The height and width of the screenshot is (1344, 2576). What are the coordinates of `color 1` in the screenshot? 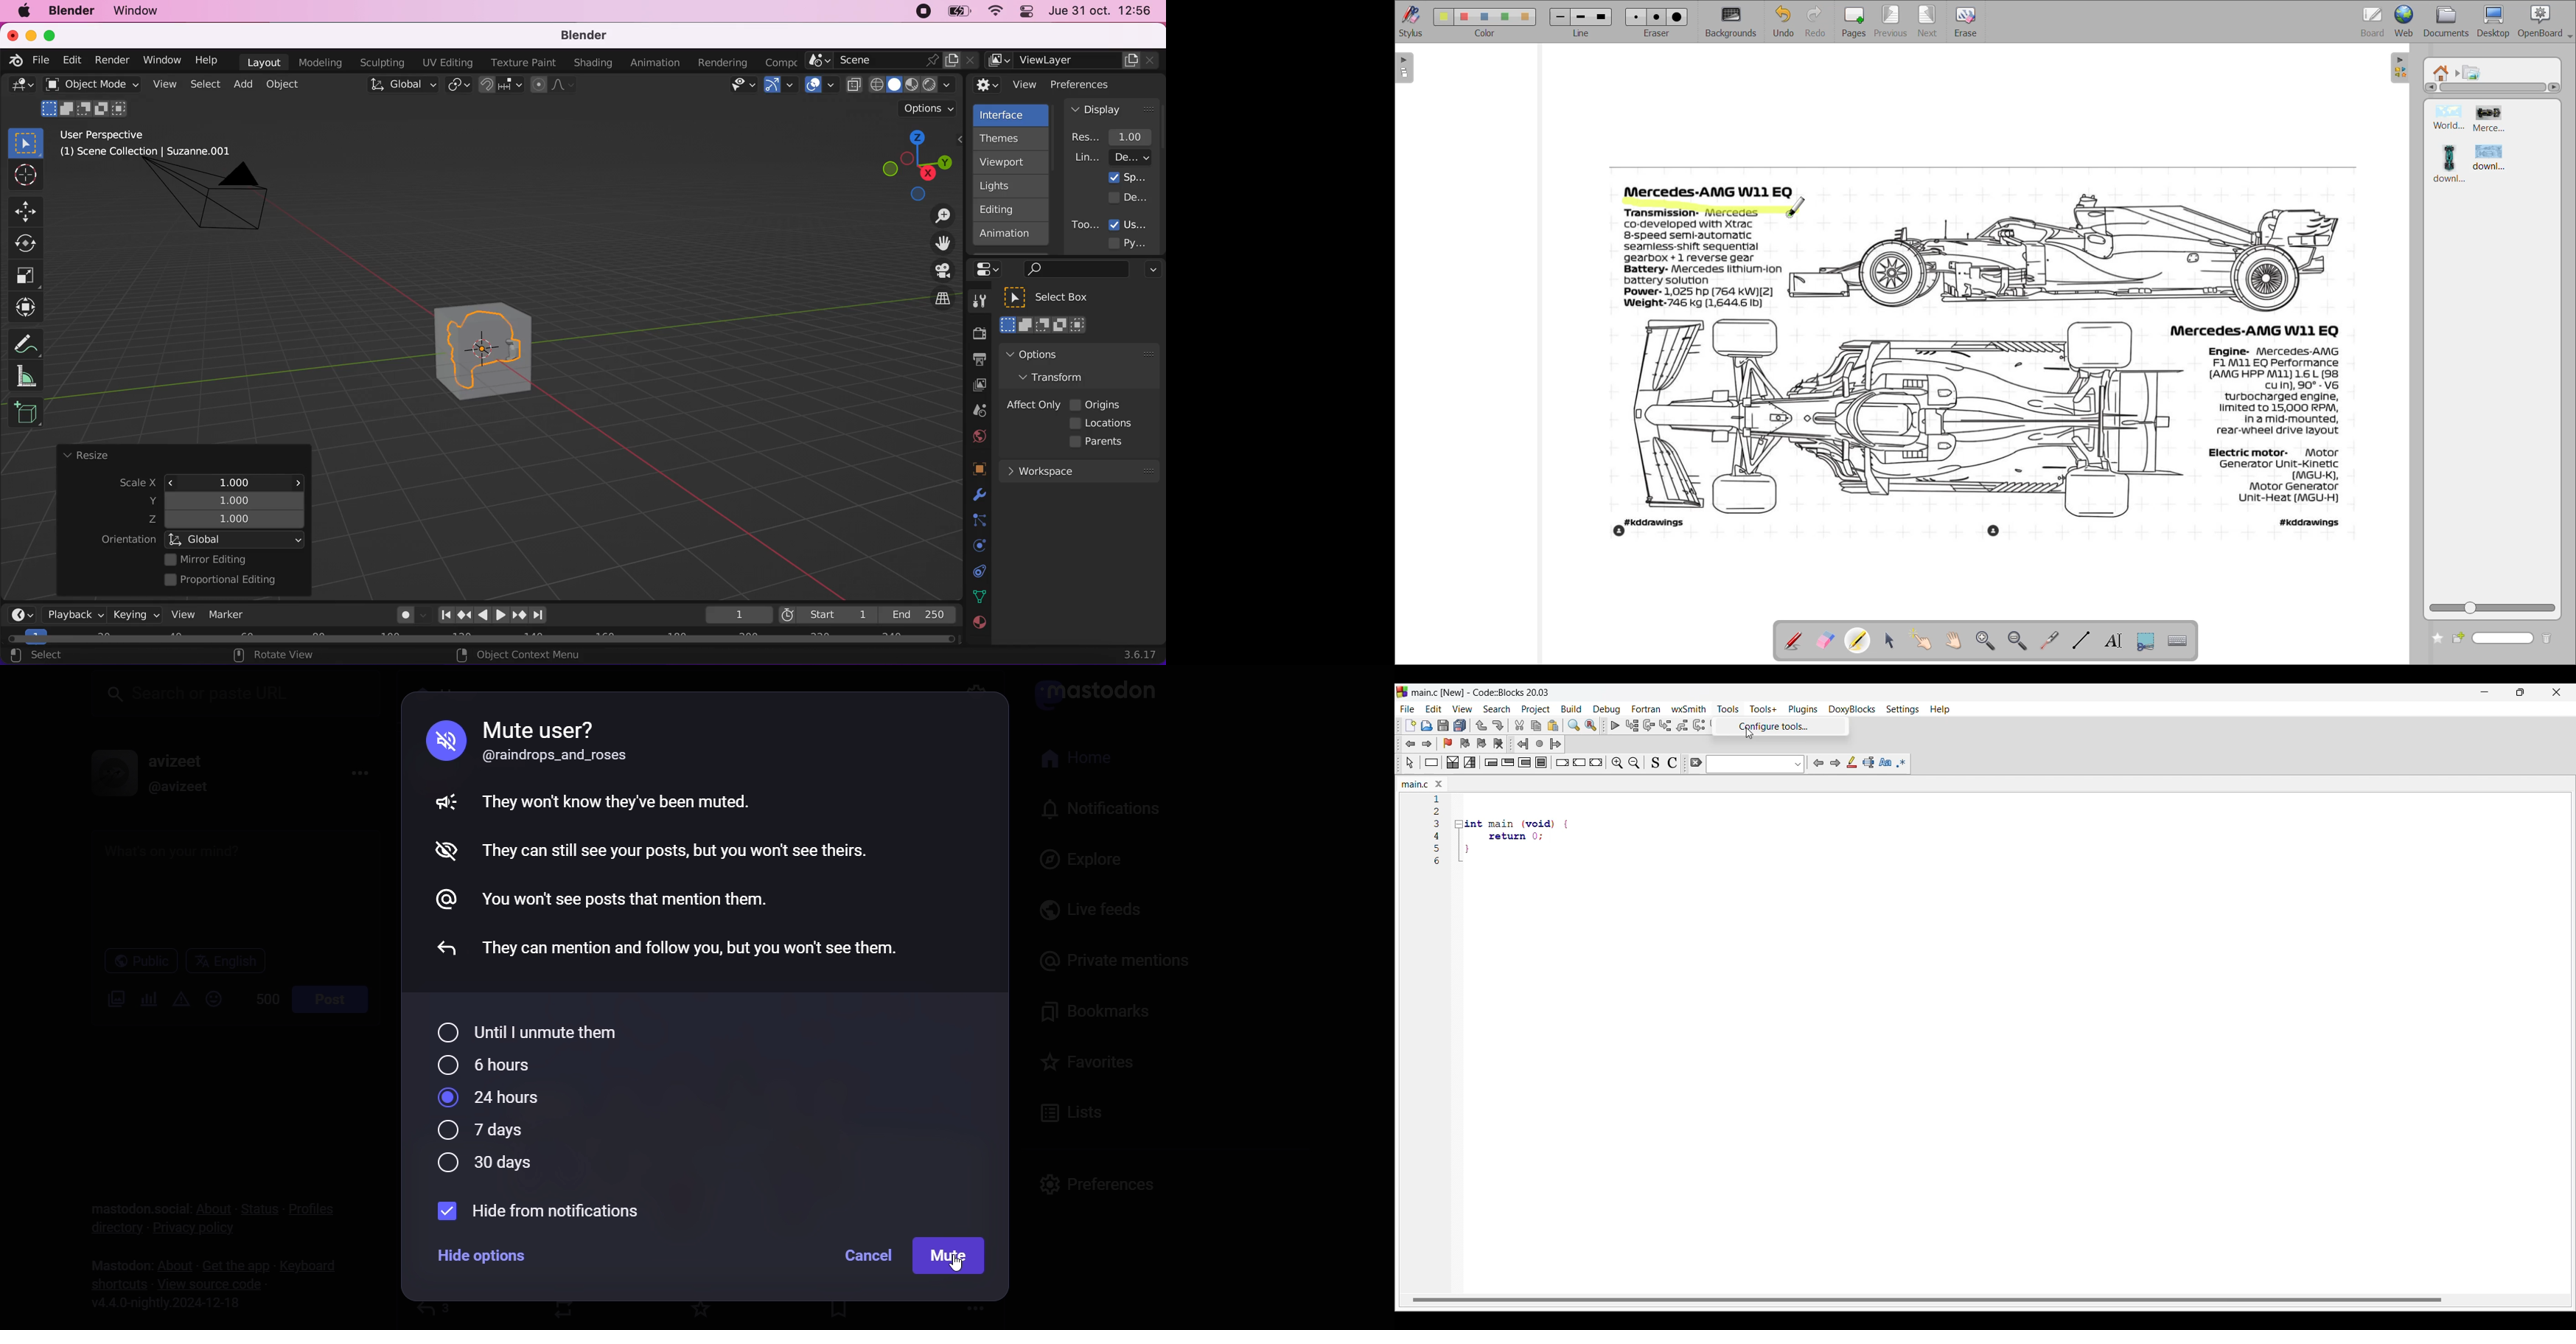 It's located at (1442, 17).